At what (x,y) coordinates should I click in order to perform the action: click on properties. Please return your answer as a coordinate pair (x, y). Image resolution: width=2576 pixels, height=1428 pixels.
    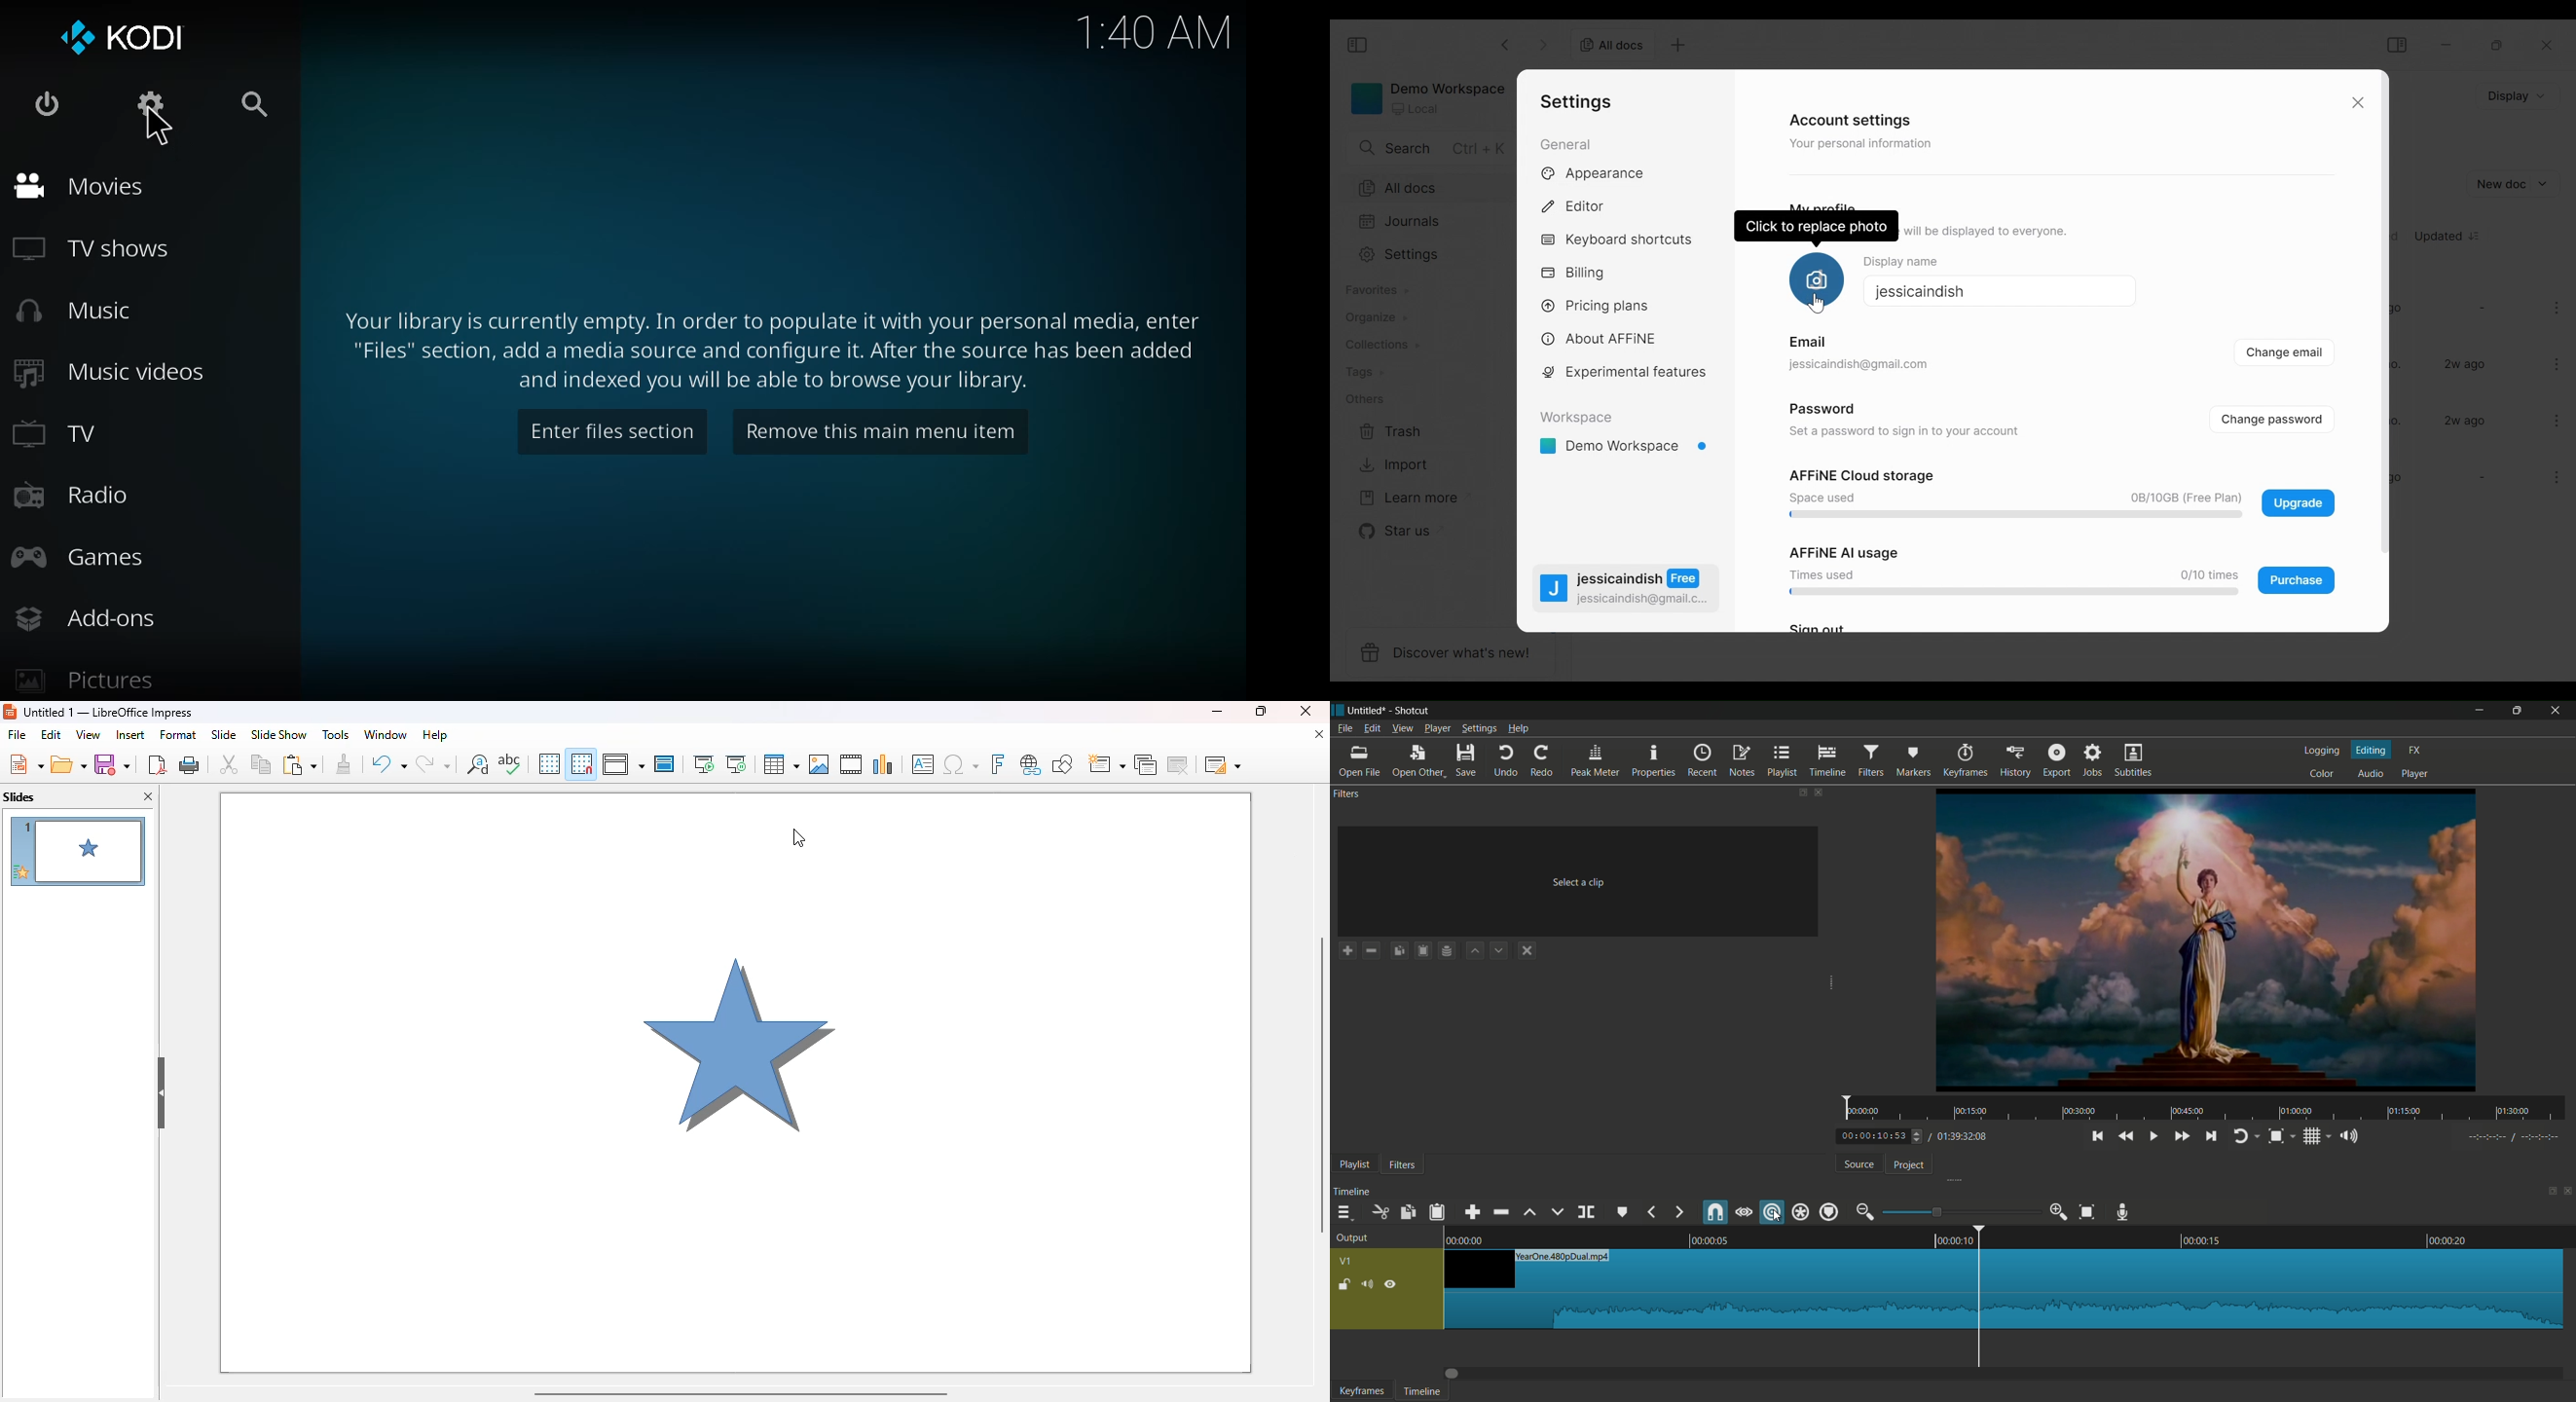
    Looking at the image, I should click on (1652, 760).